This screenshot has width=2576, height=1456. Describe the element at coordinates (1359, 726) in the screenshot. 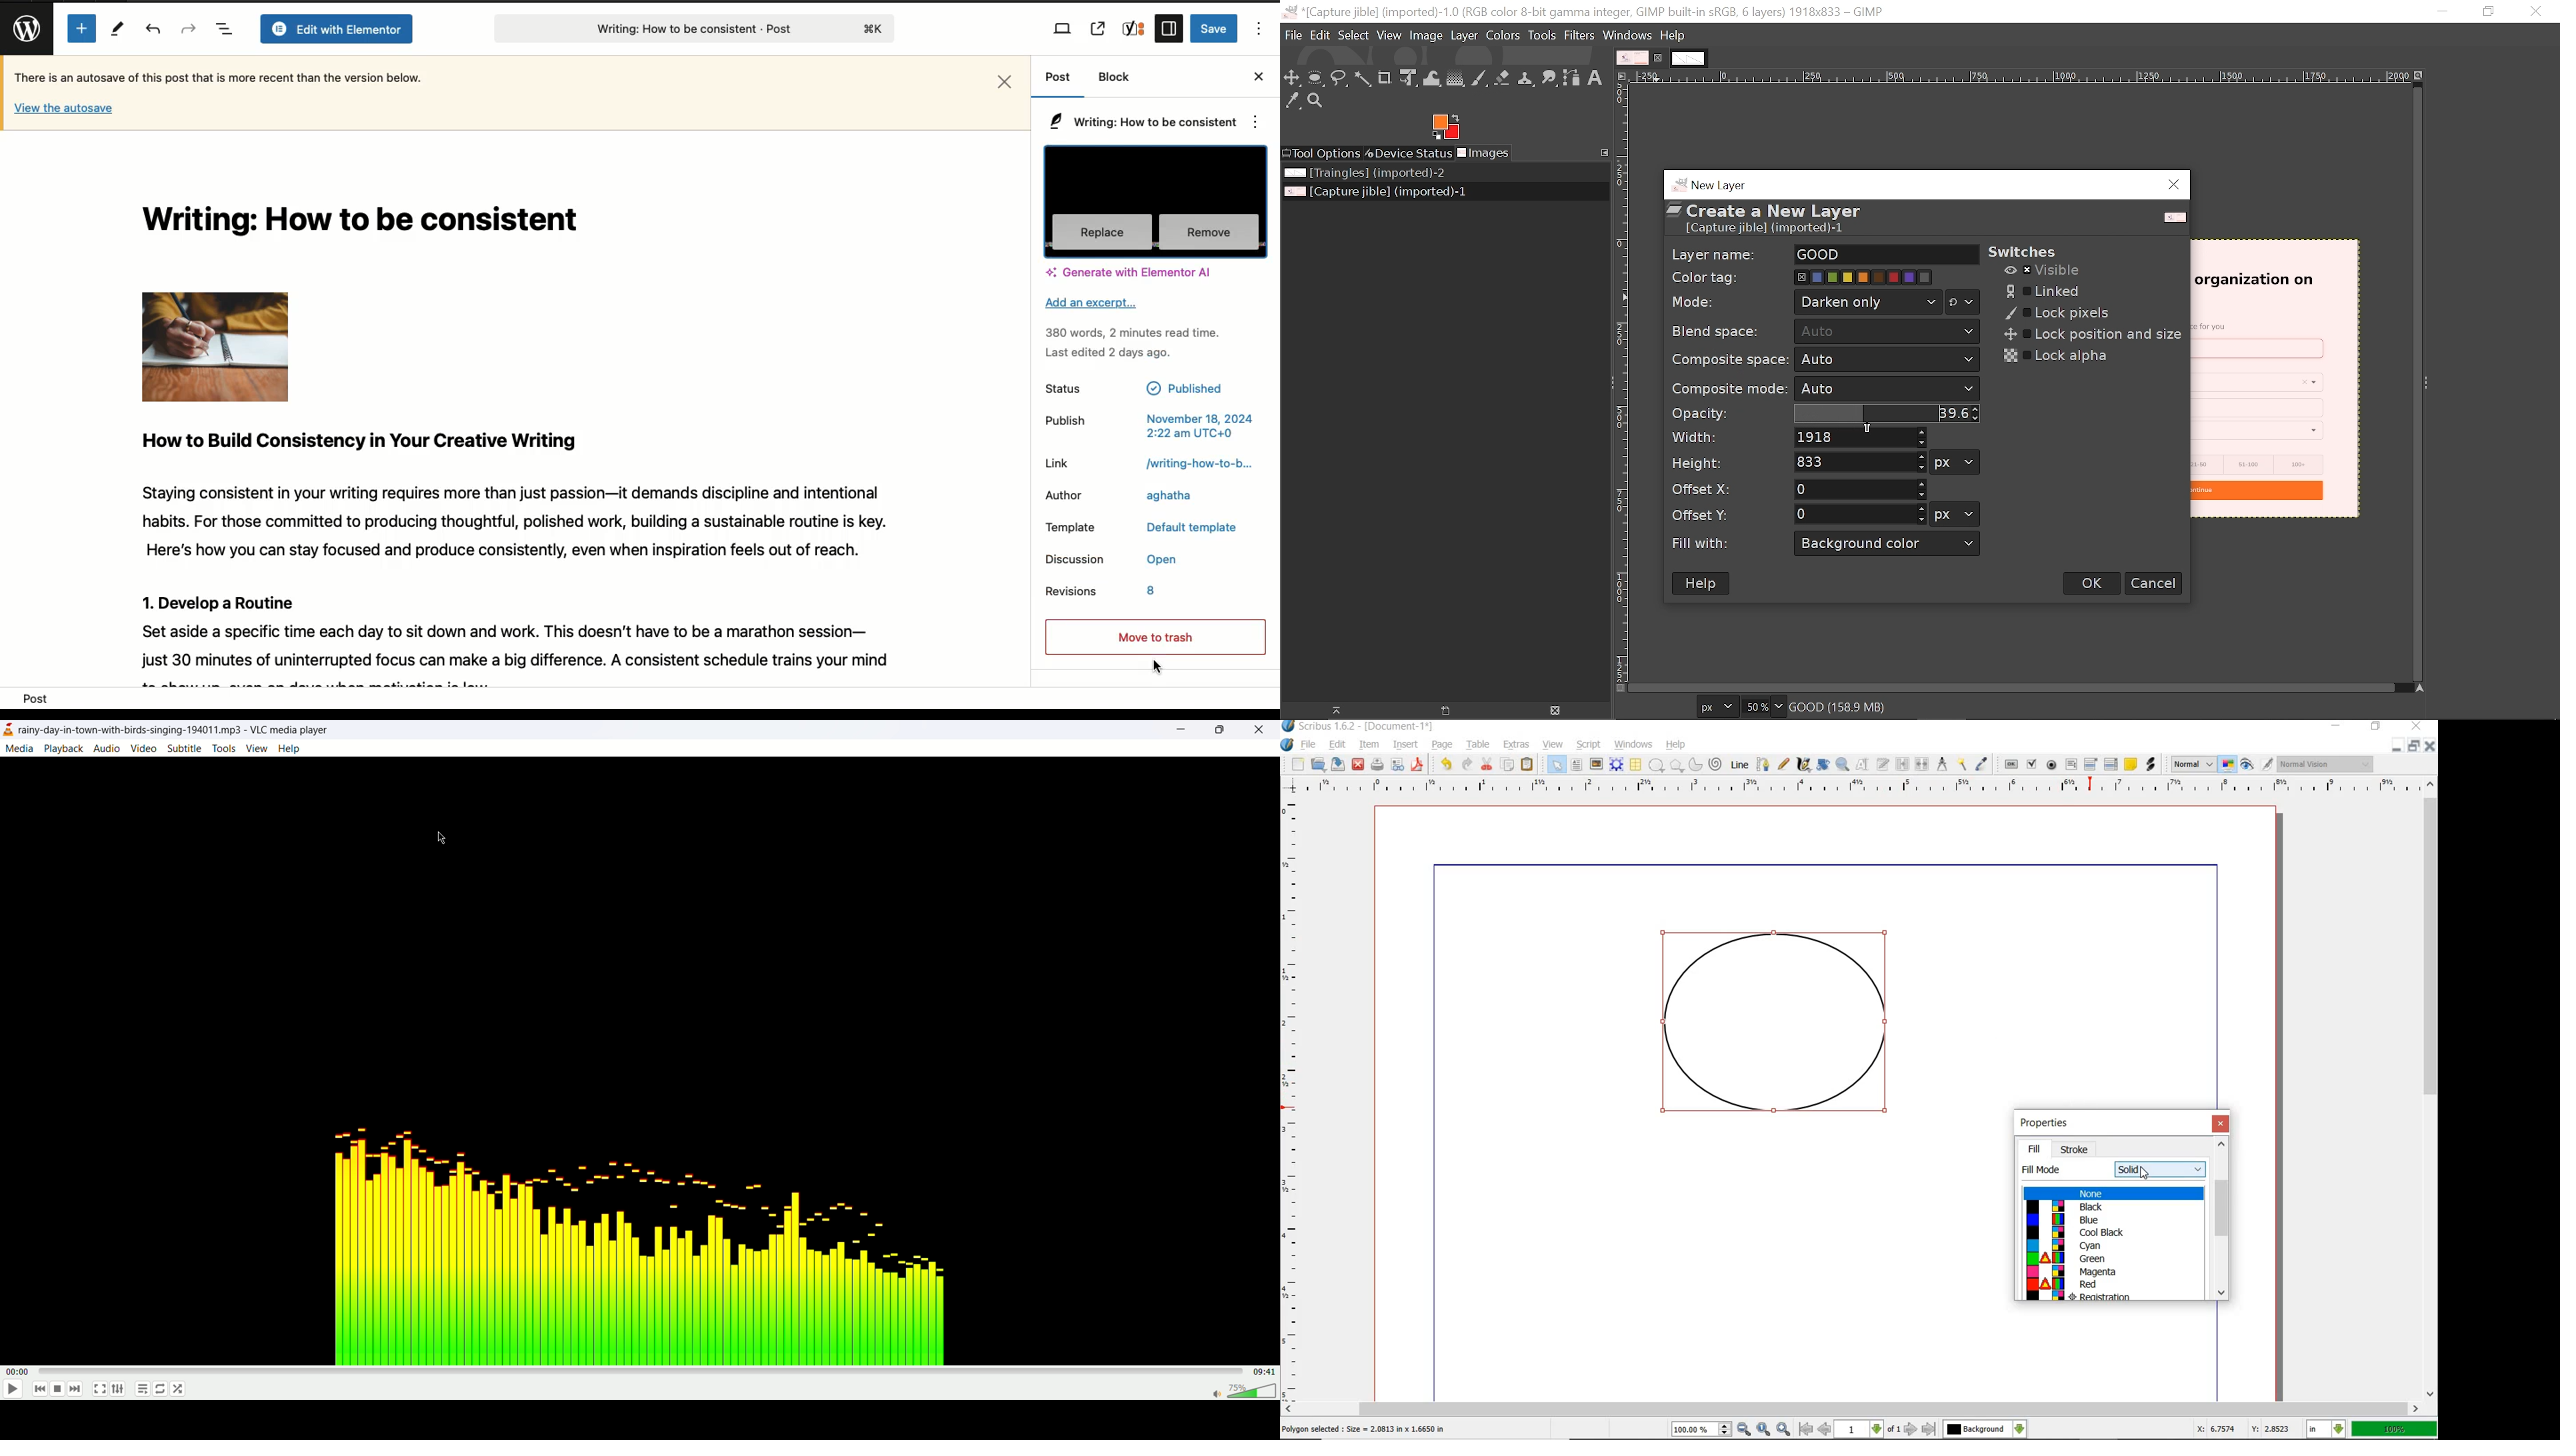

I see `SYSTEM NAME` at that location.